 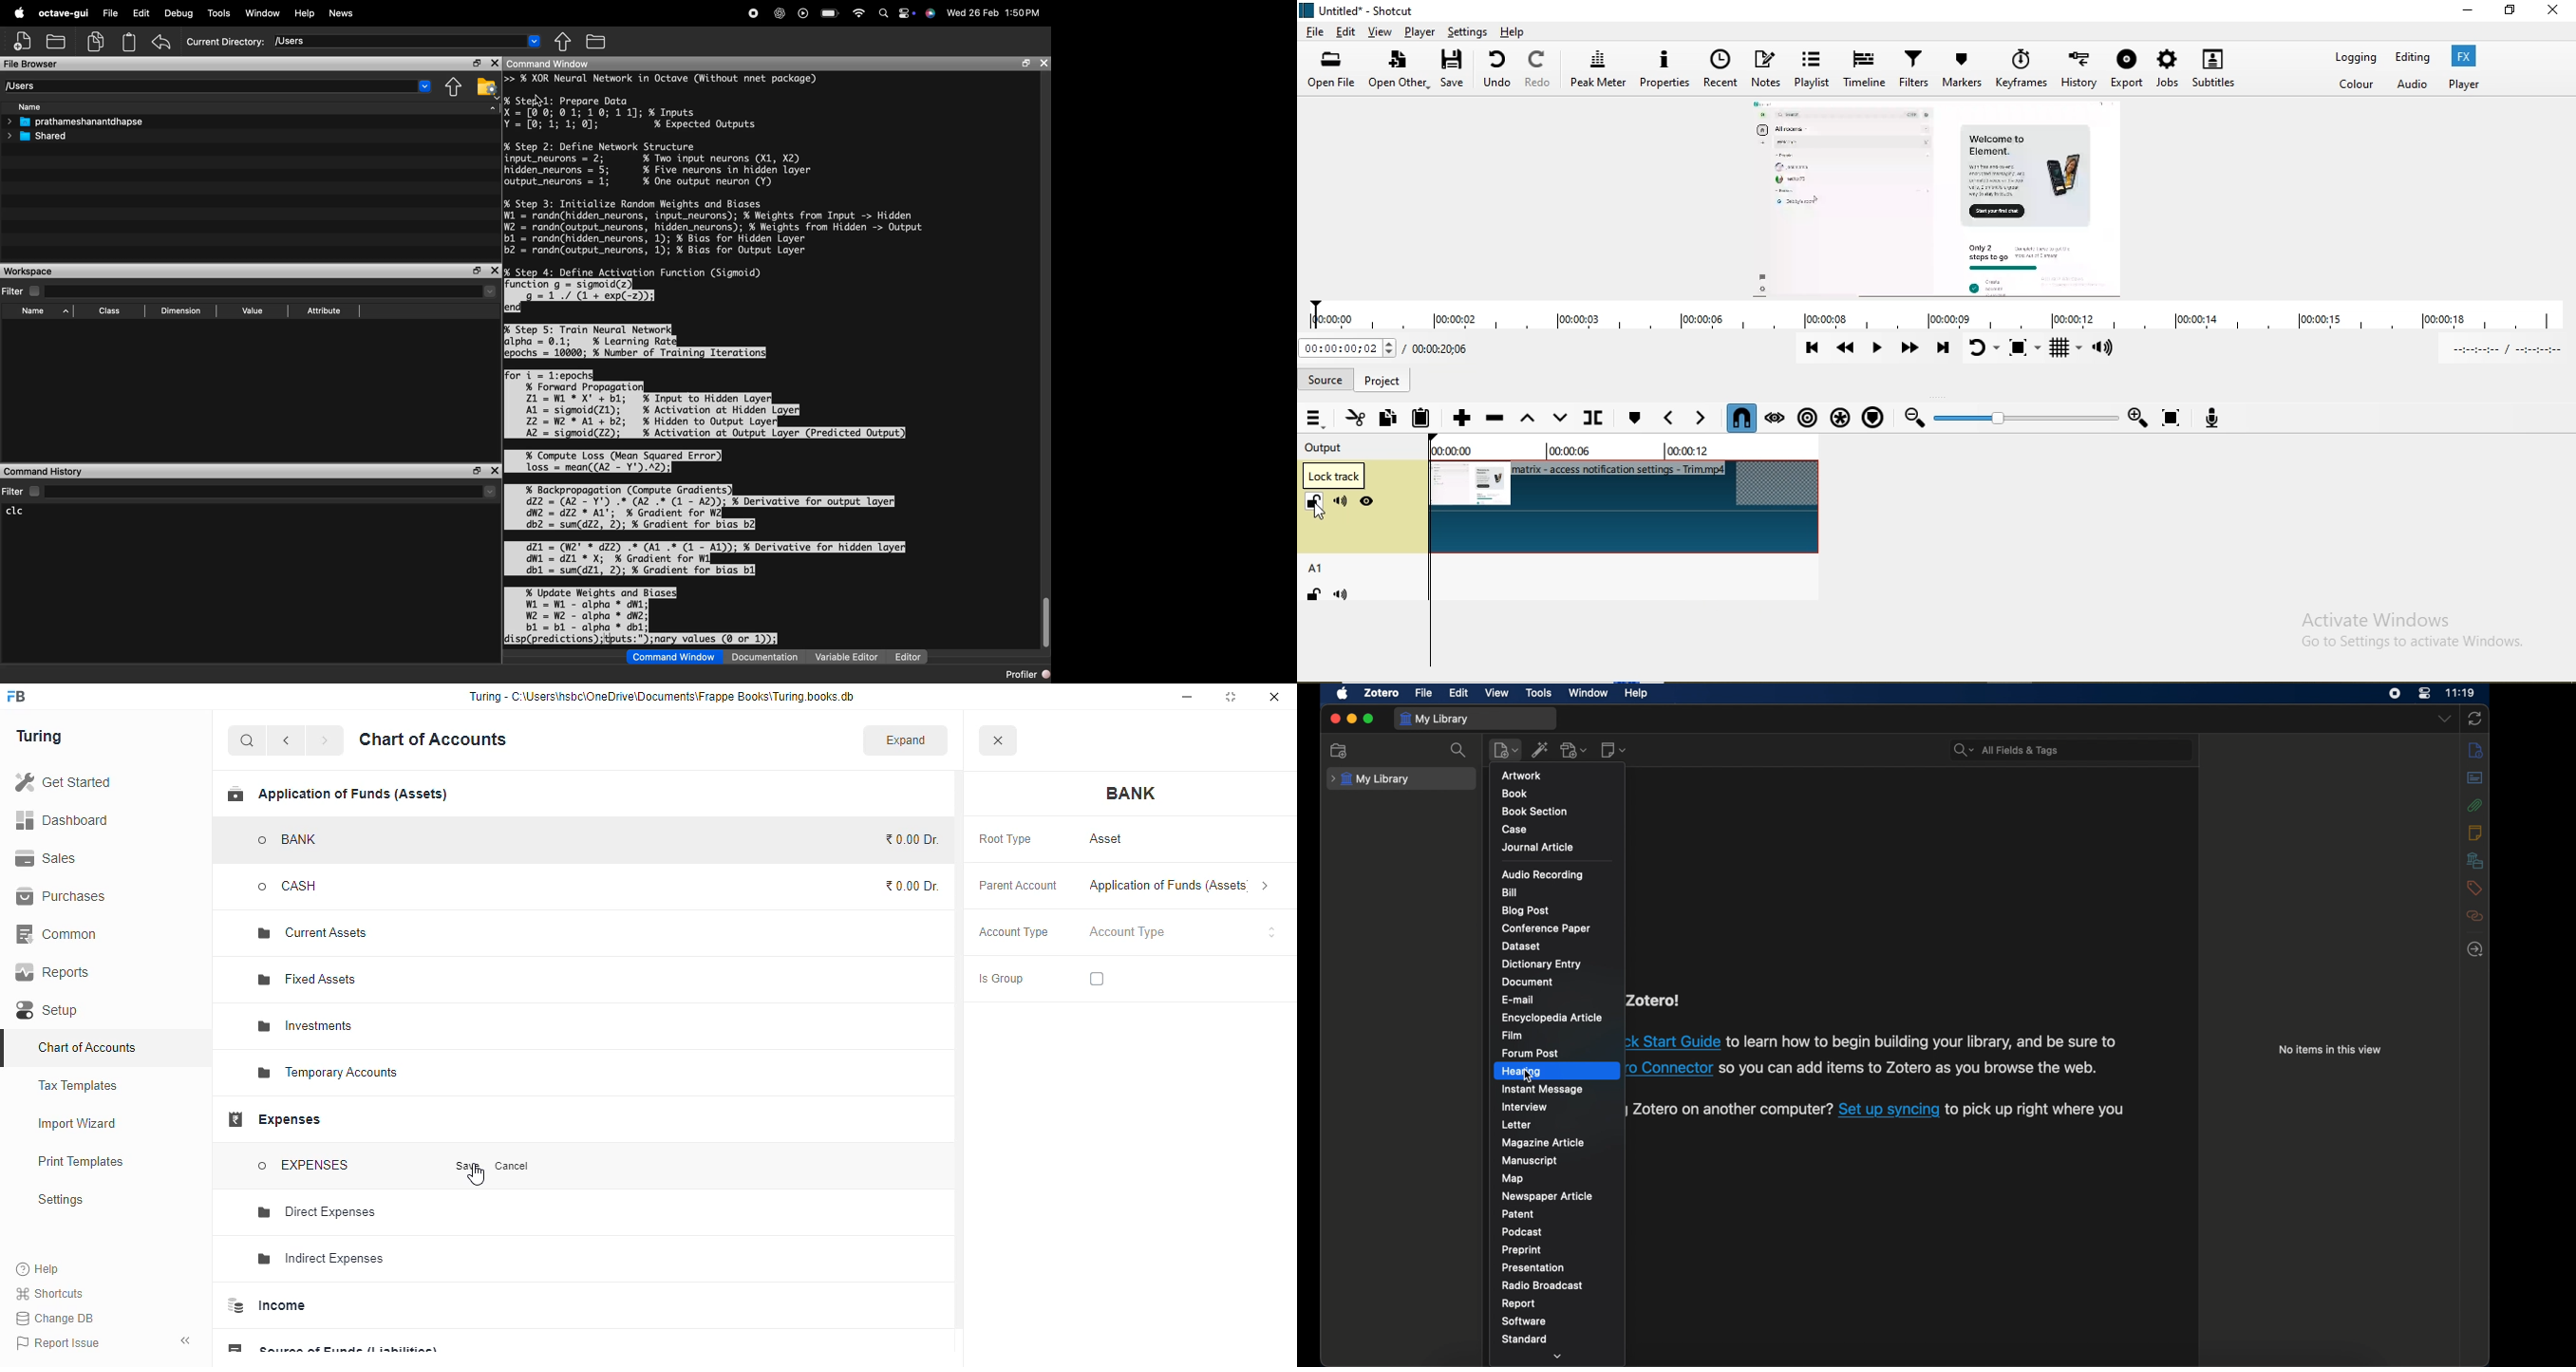 What do you see at coordinates (308, 886) in the screenshot?
I see `CASH` at bounding box center [308, 886].